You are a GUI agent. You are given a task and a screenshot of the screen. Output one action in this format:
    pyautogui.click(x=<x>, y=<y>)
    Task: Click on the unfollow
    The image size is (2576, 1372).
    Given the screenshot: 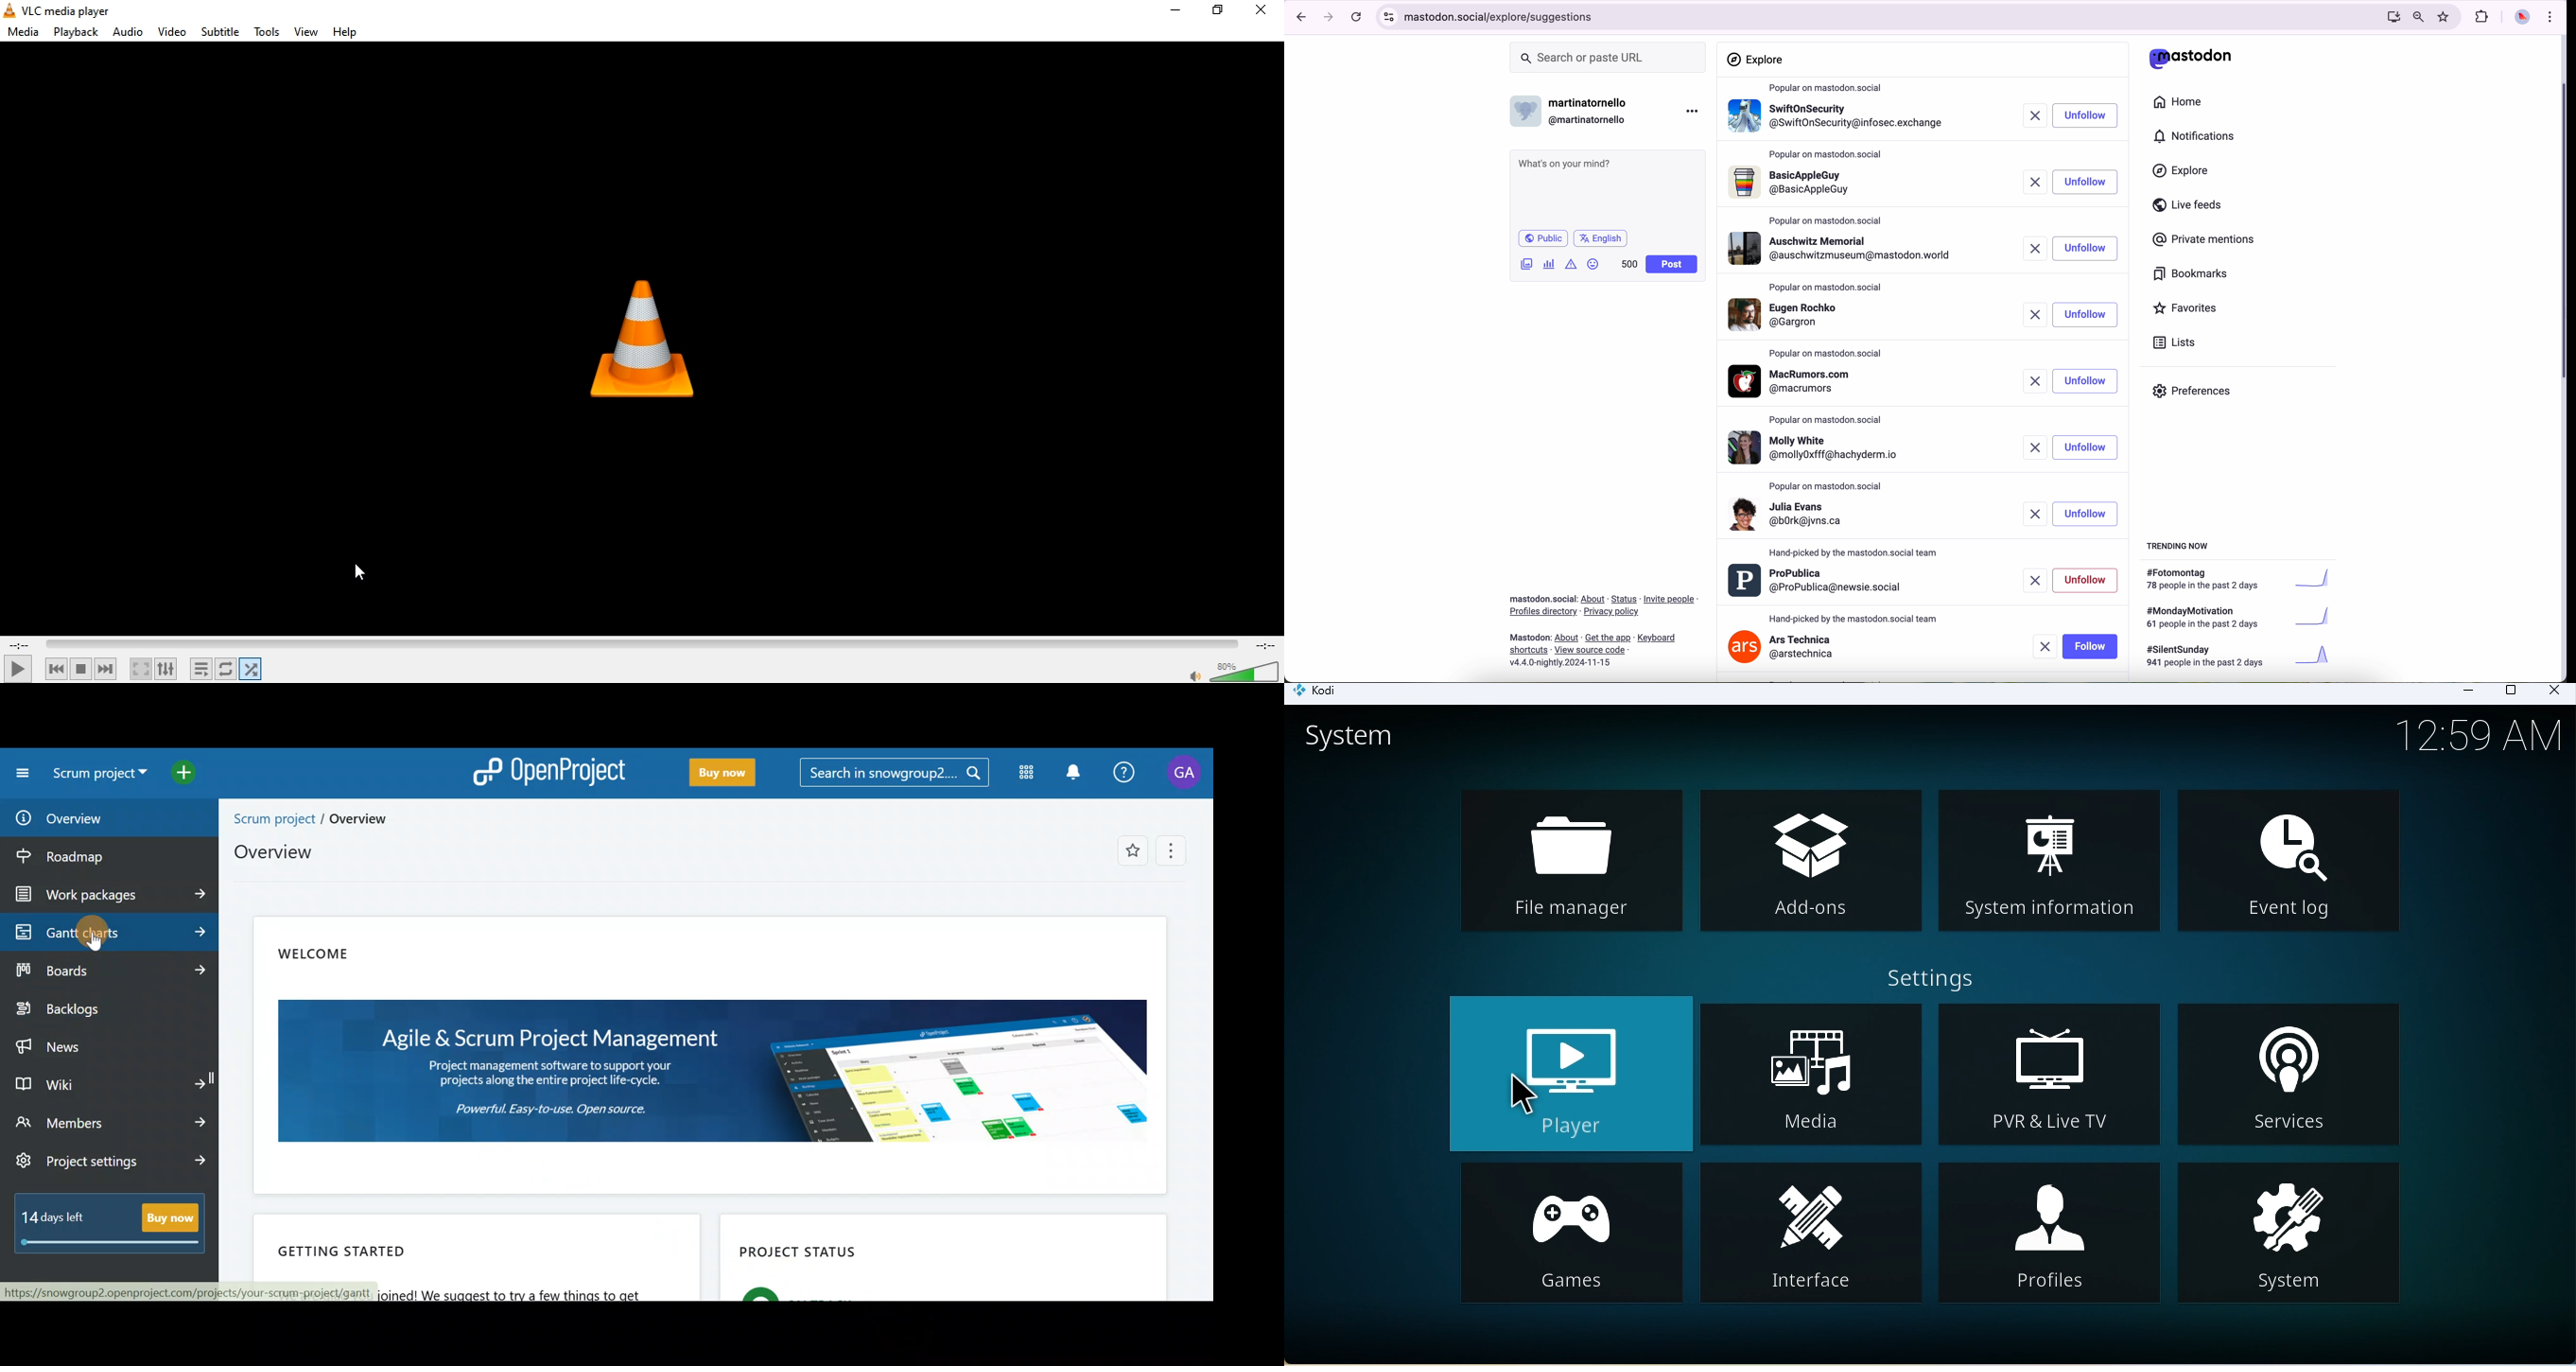 What is the action you would take?
    pyautogui.click(x=2088, y=579)
    